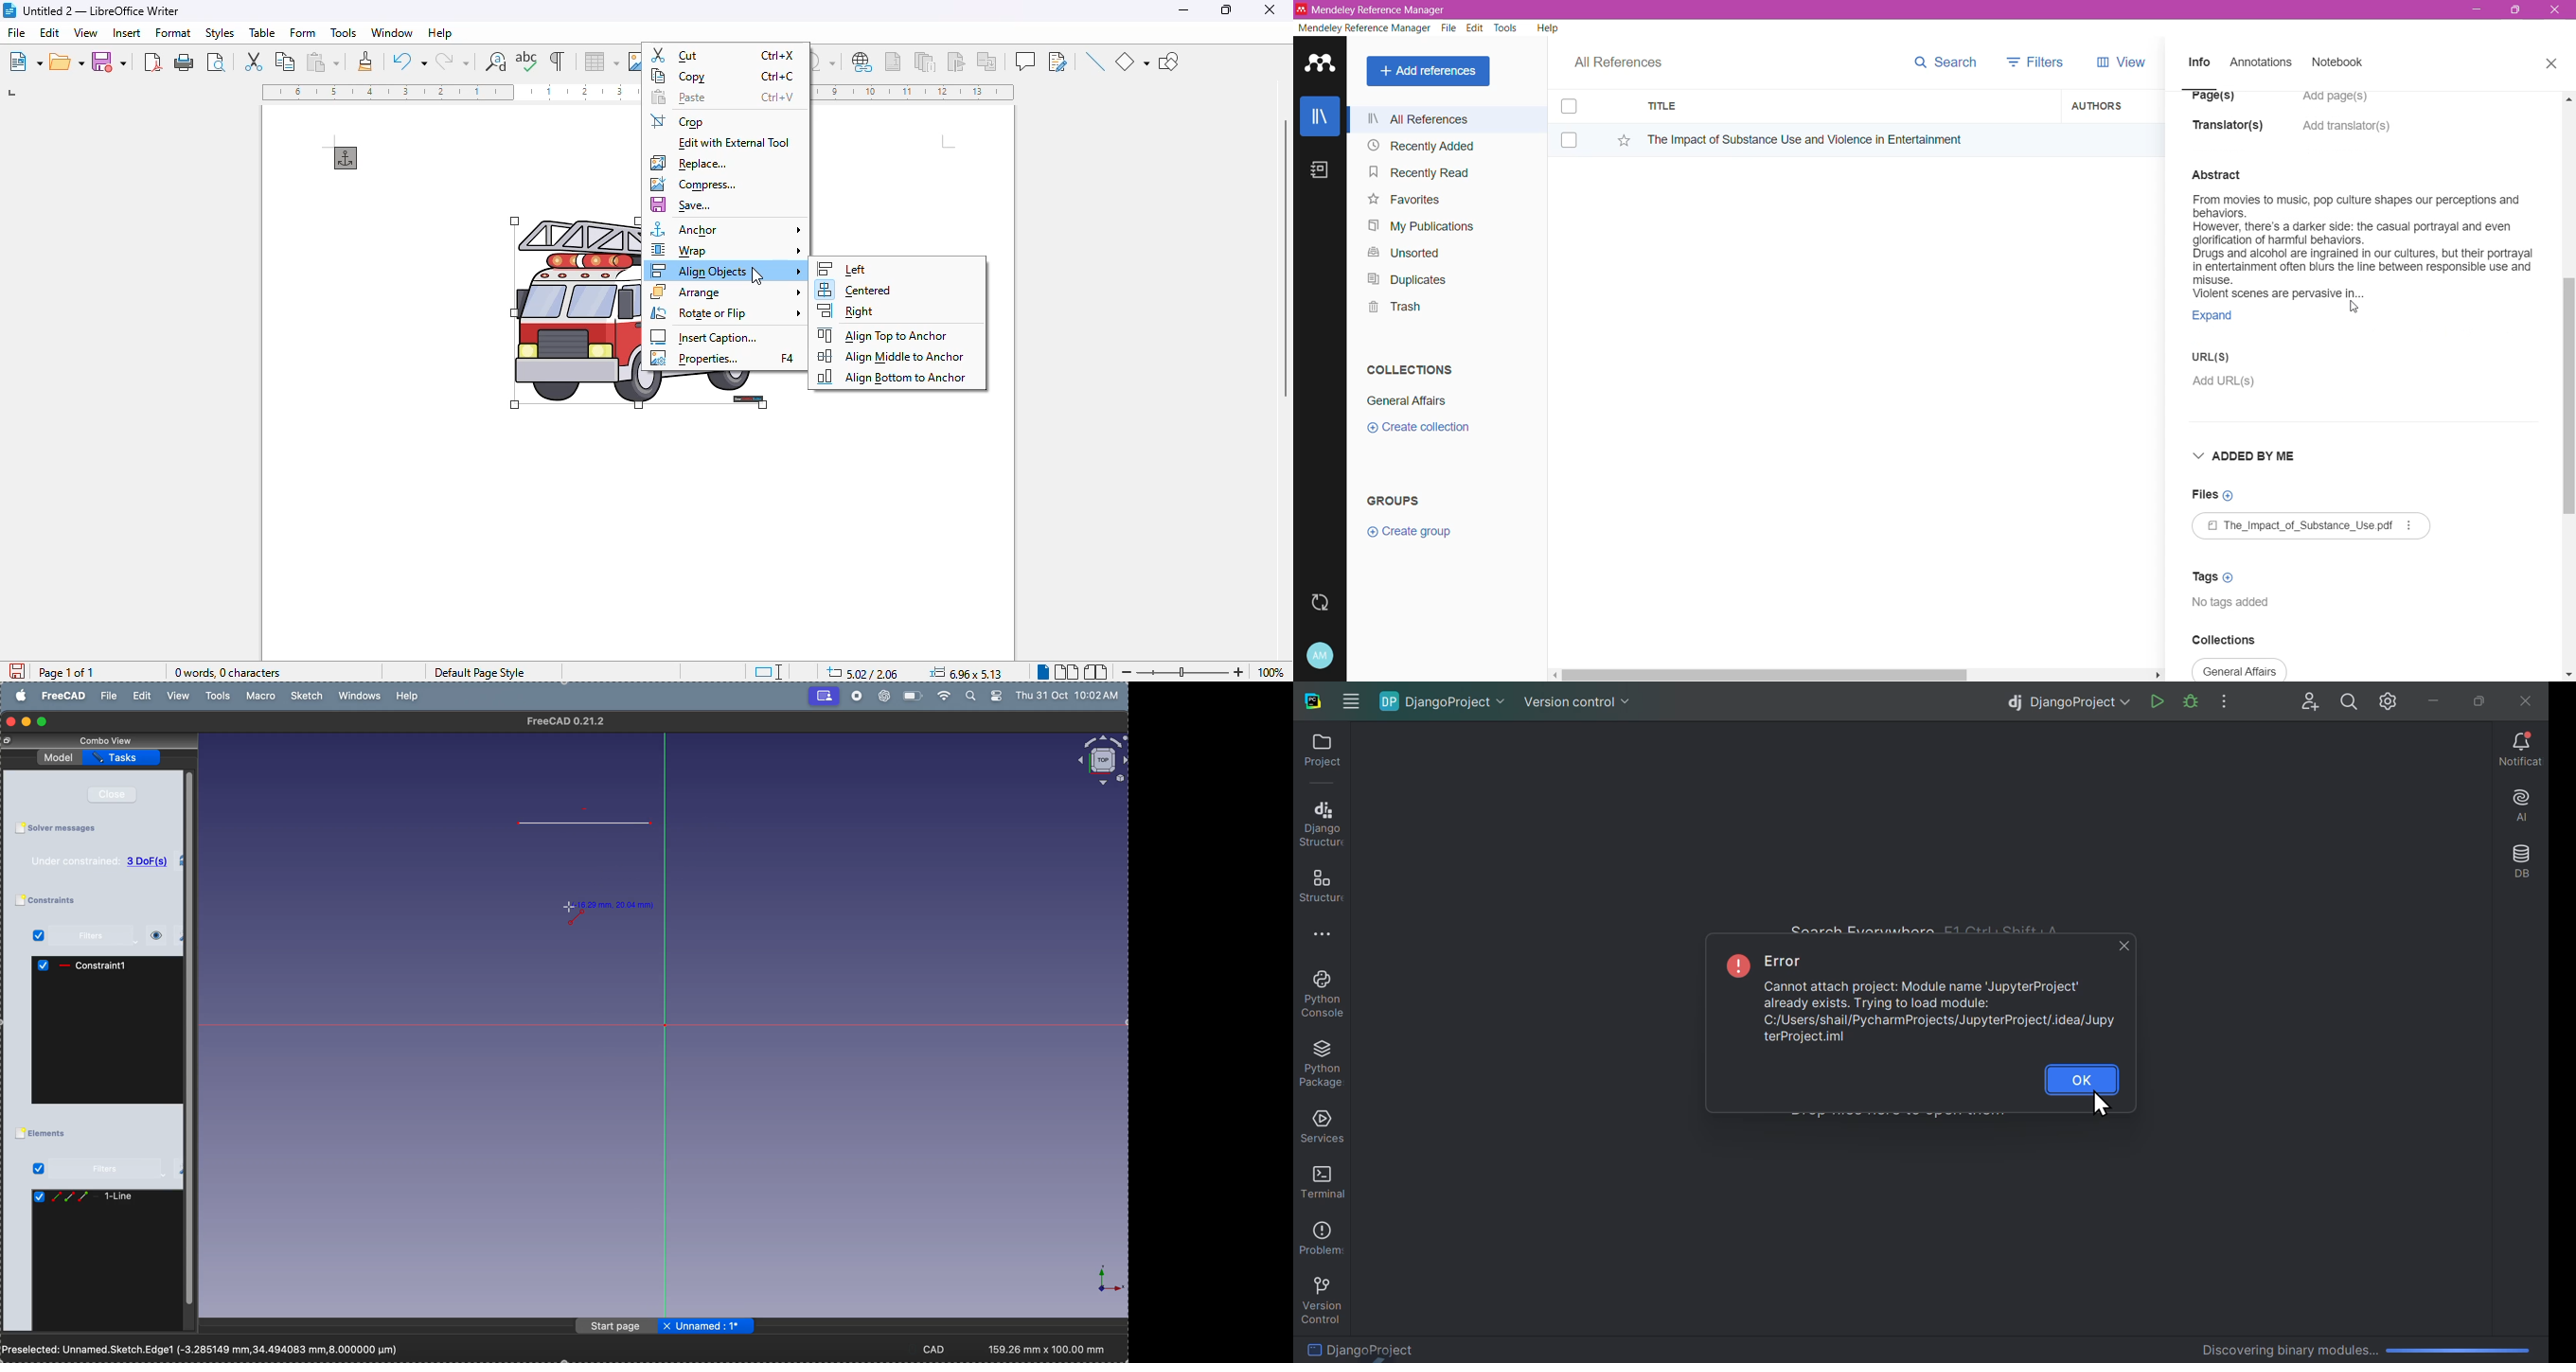 The width and height of the screenshot is (2576, 1372). What do you see at coordinates (1284, 259) in the screenshot?
I see `vertical scroll bar` at bounding box center [1284, 259].